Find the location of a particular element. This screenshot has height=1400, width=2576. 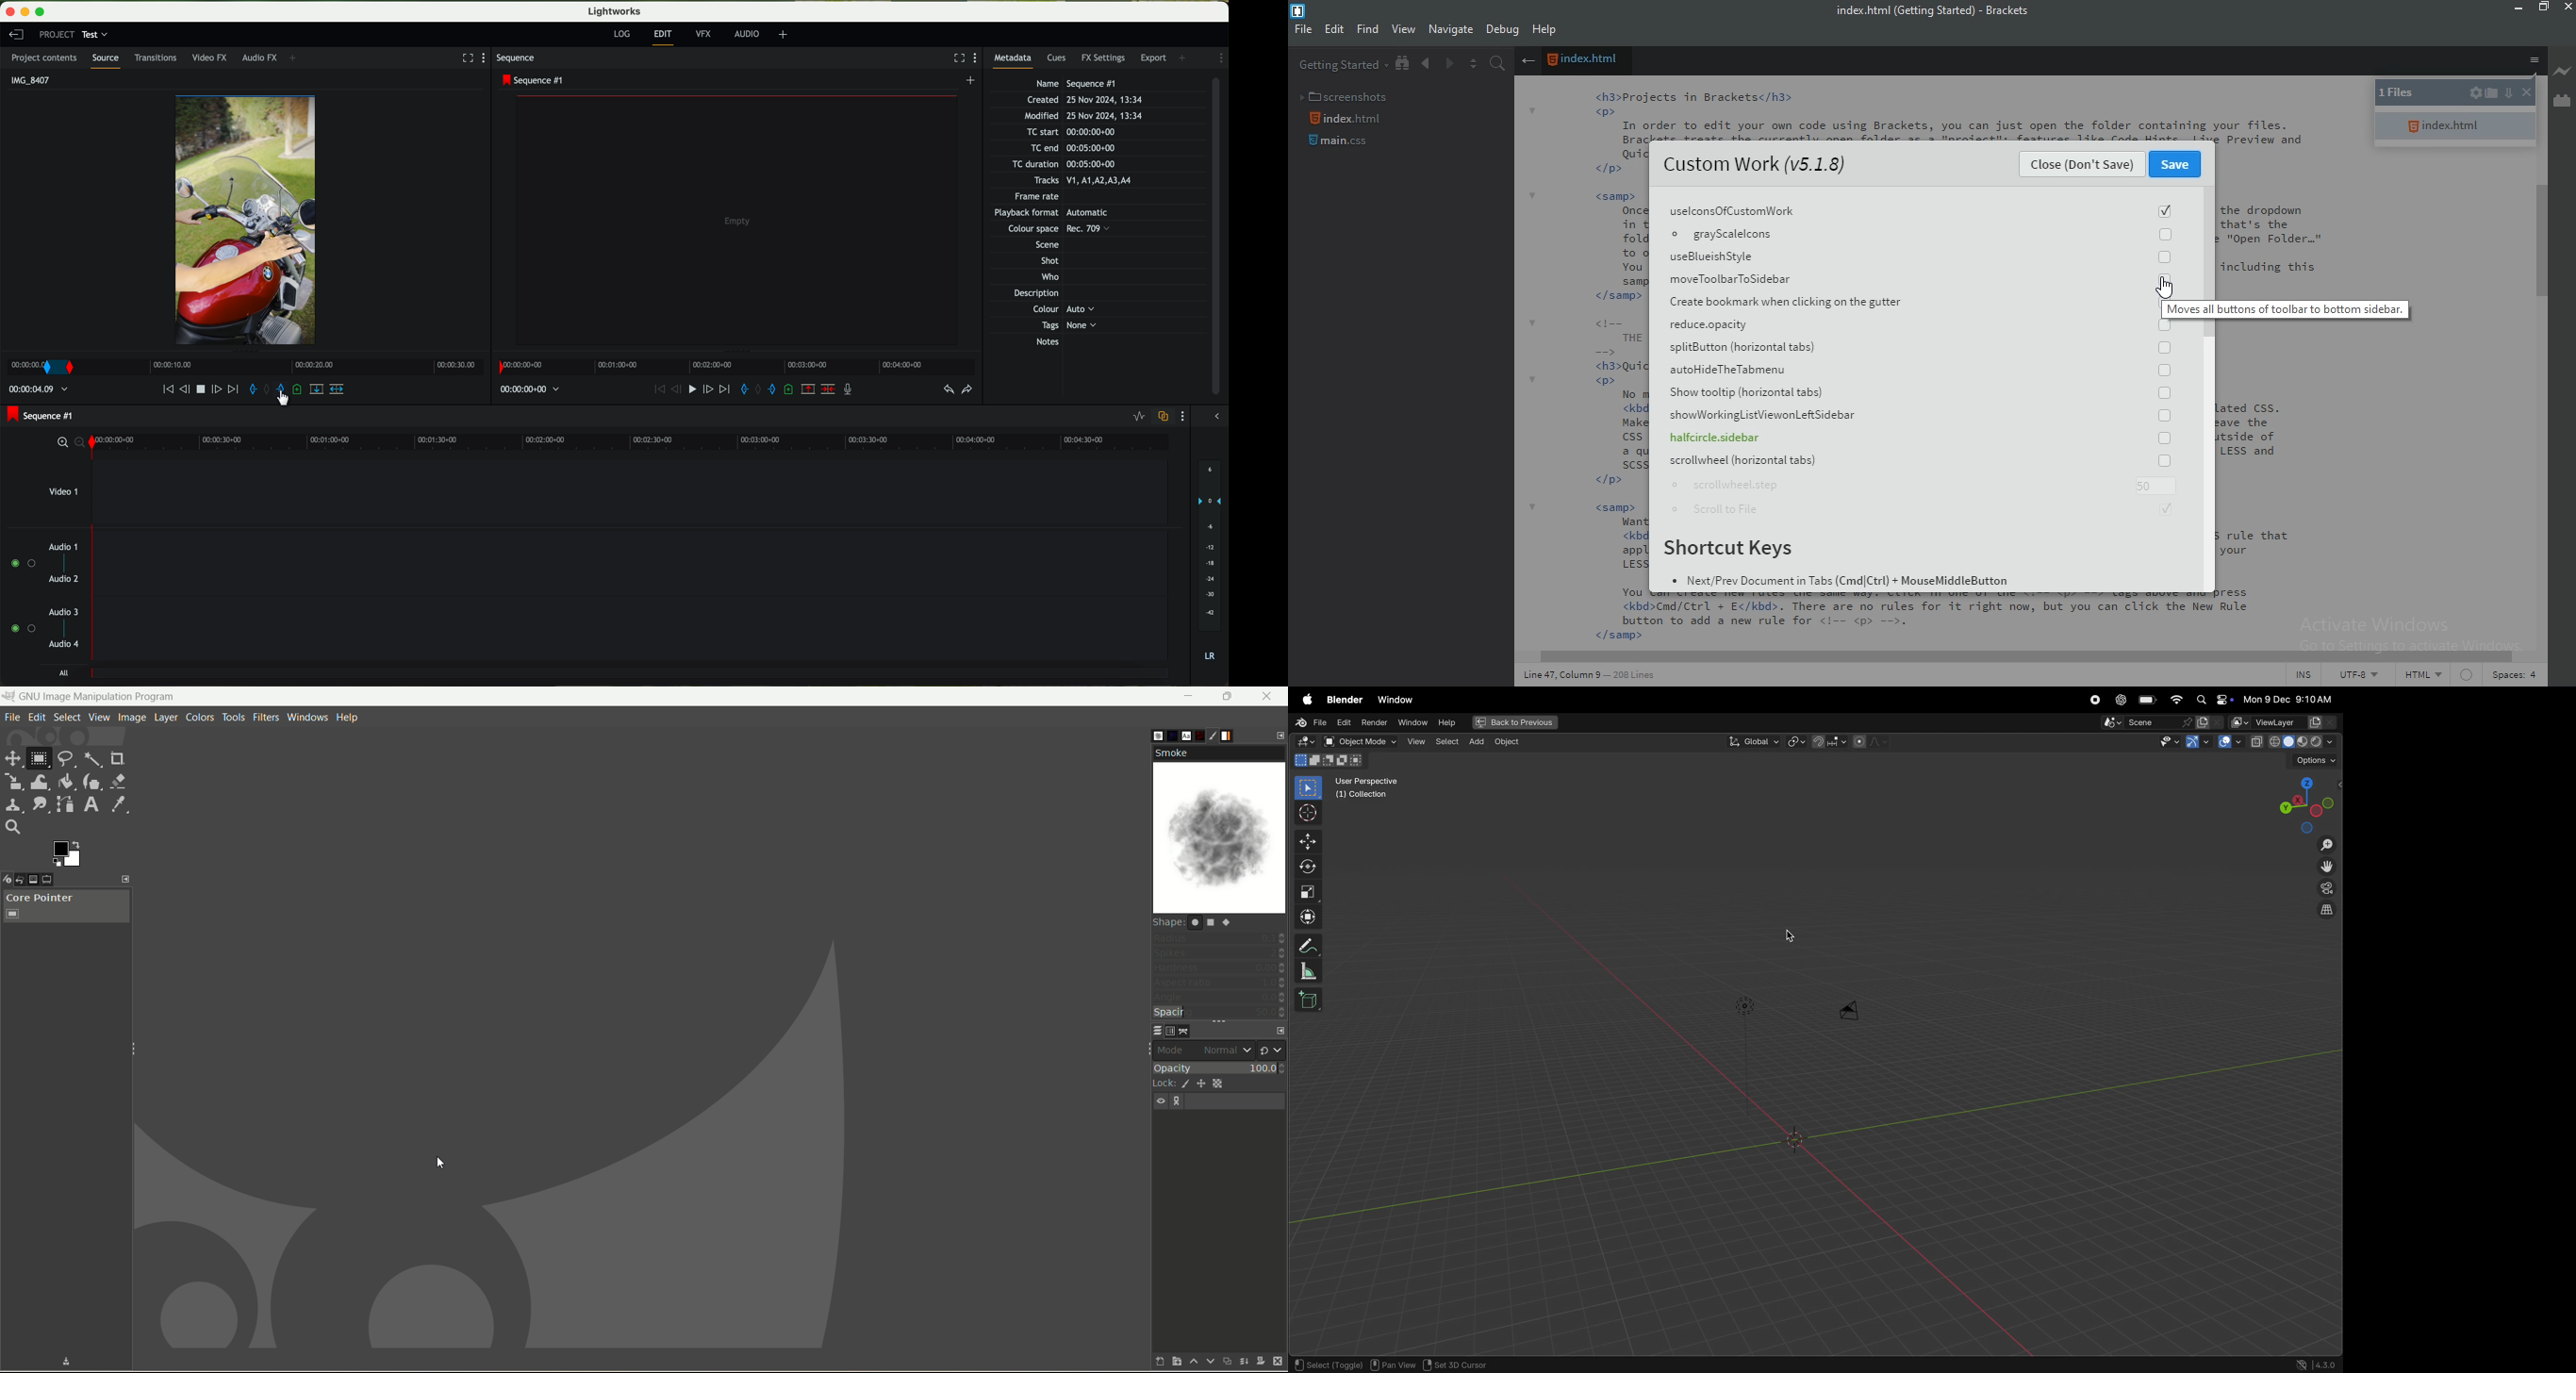

Debug is located at coordinates (1503, 31).